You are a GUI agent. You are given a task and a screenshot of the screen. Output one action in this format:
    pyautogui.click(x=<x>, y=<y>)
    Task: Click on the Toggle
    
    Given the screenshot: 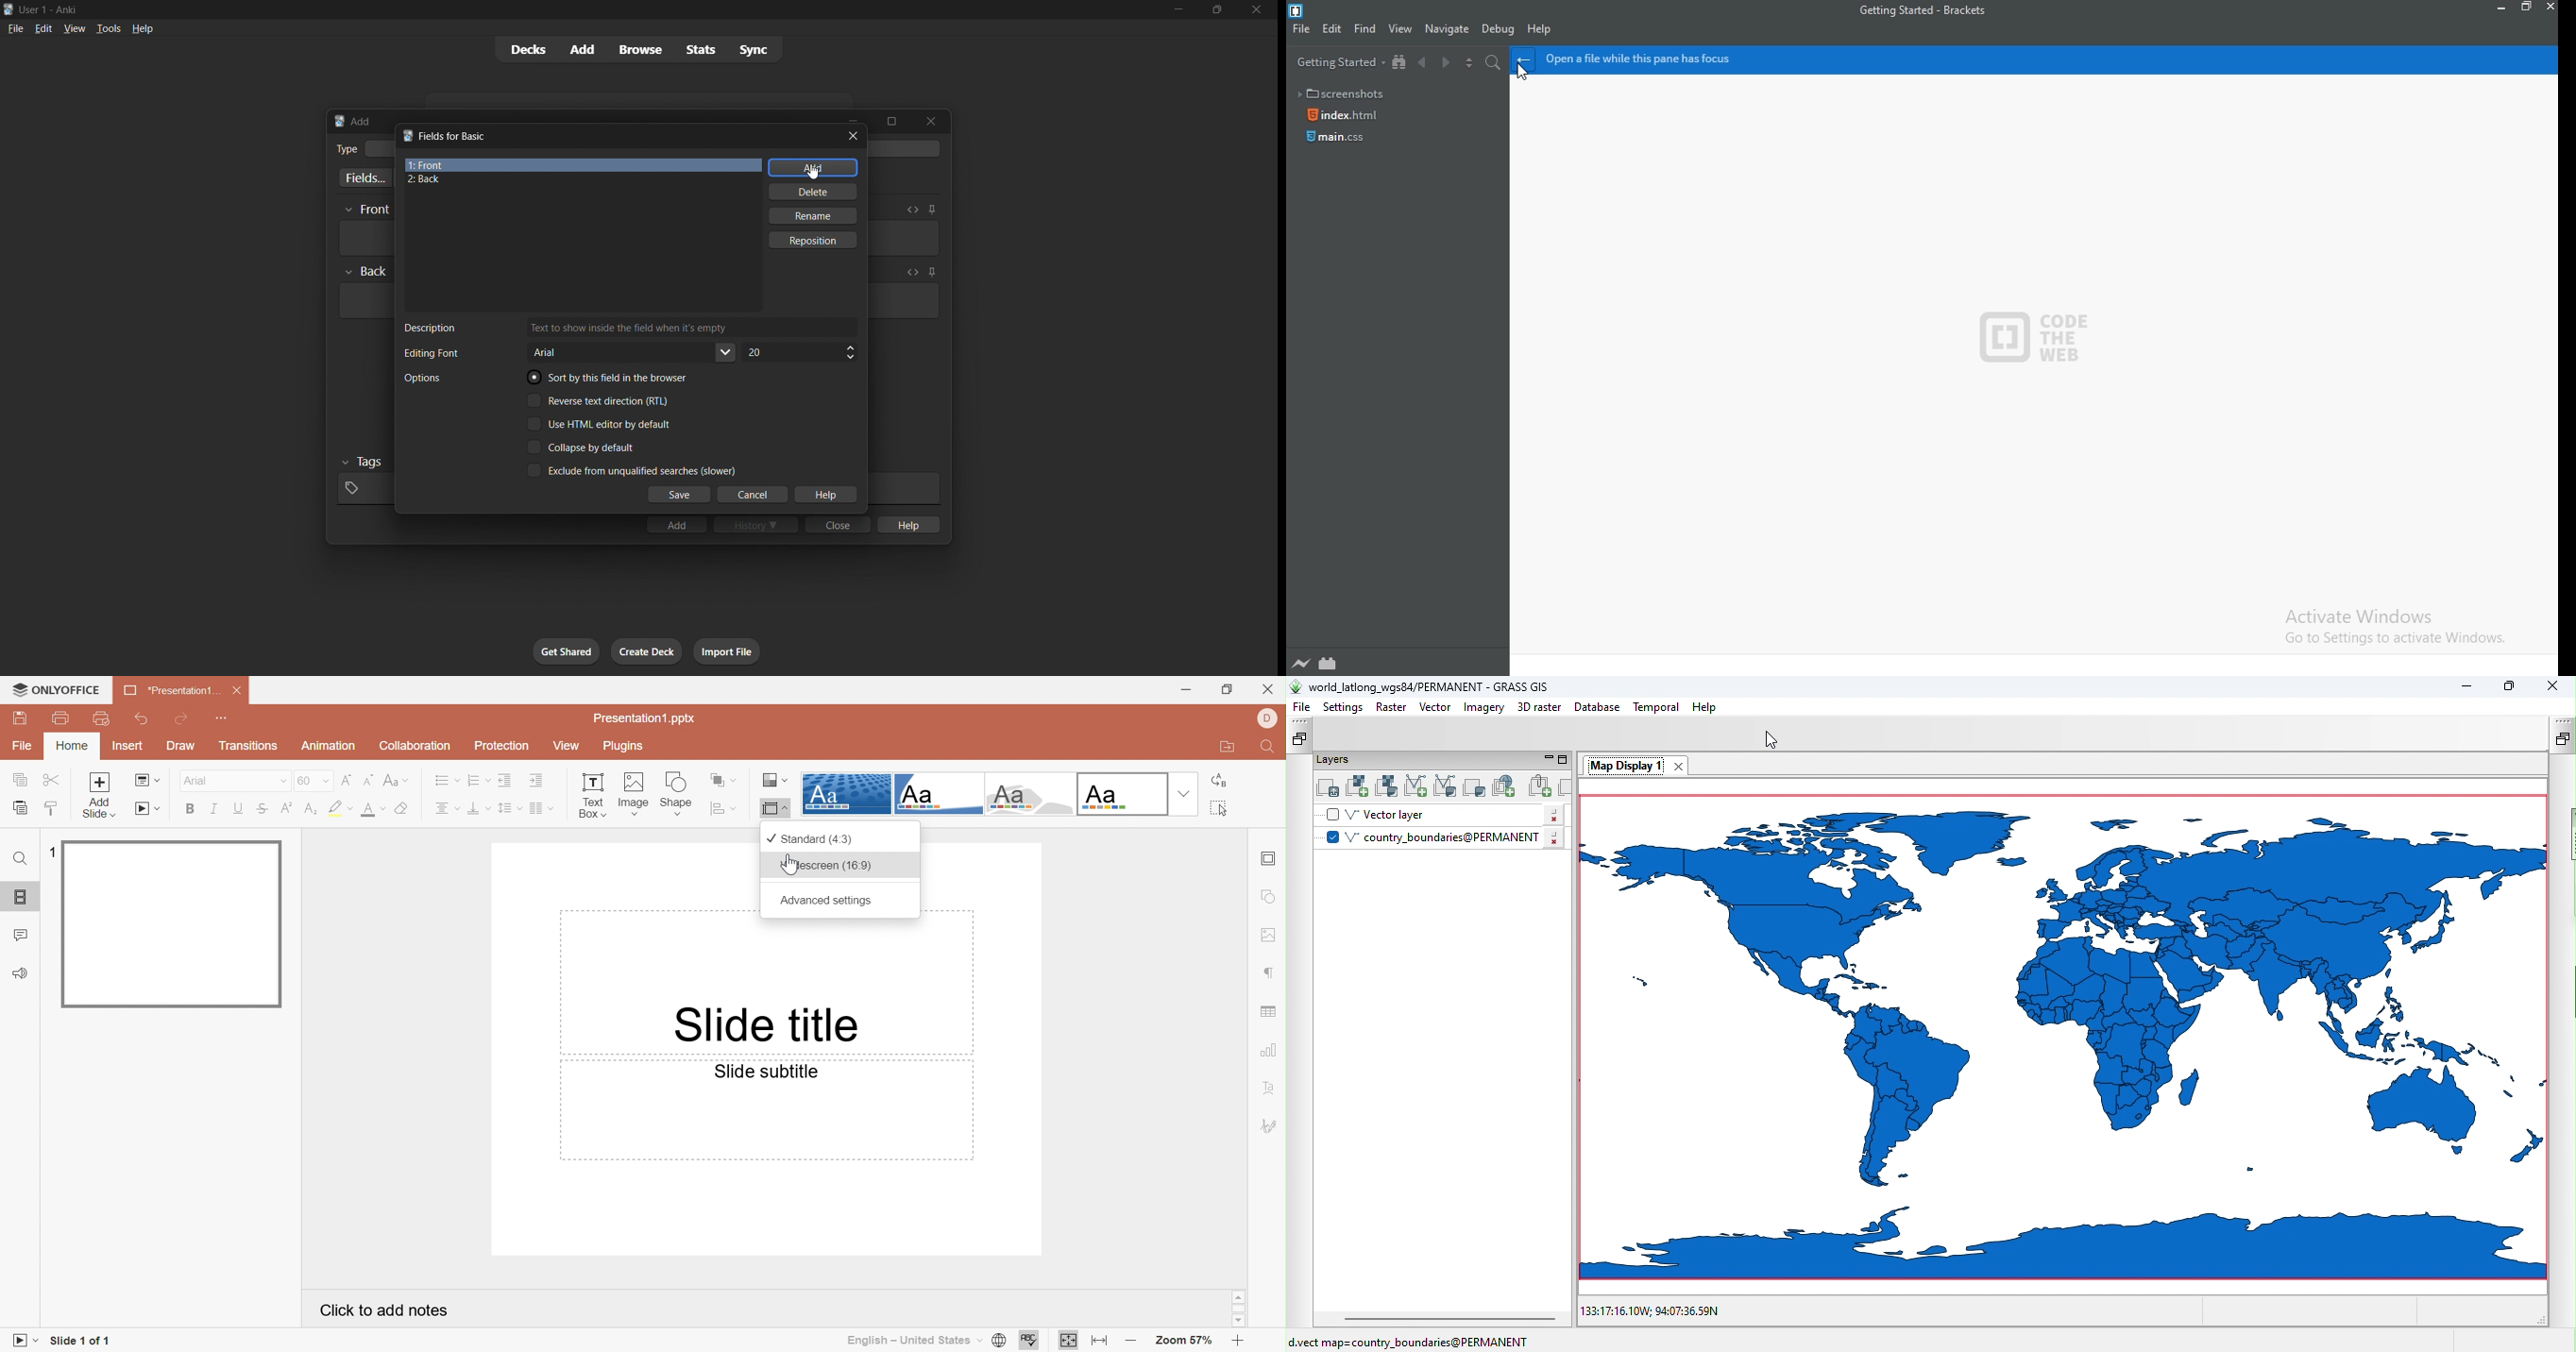 What is the action you would take?
    pyautogui.click(x=600, y=400)
    